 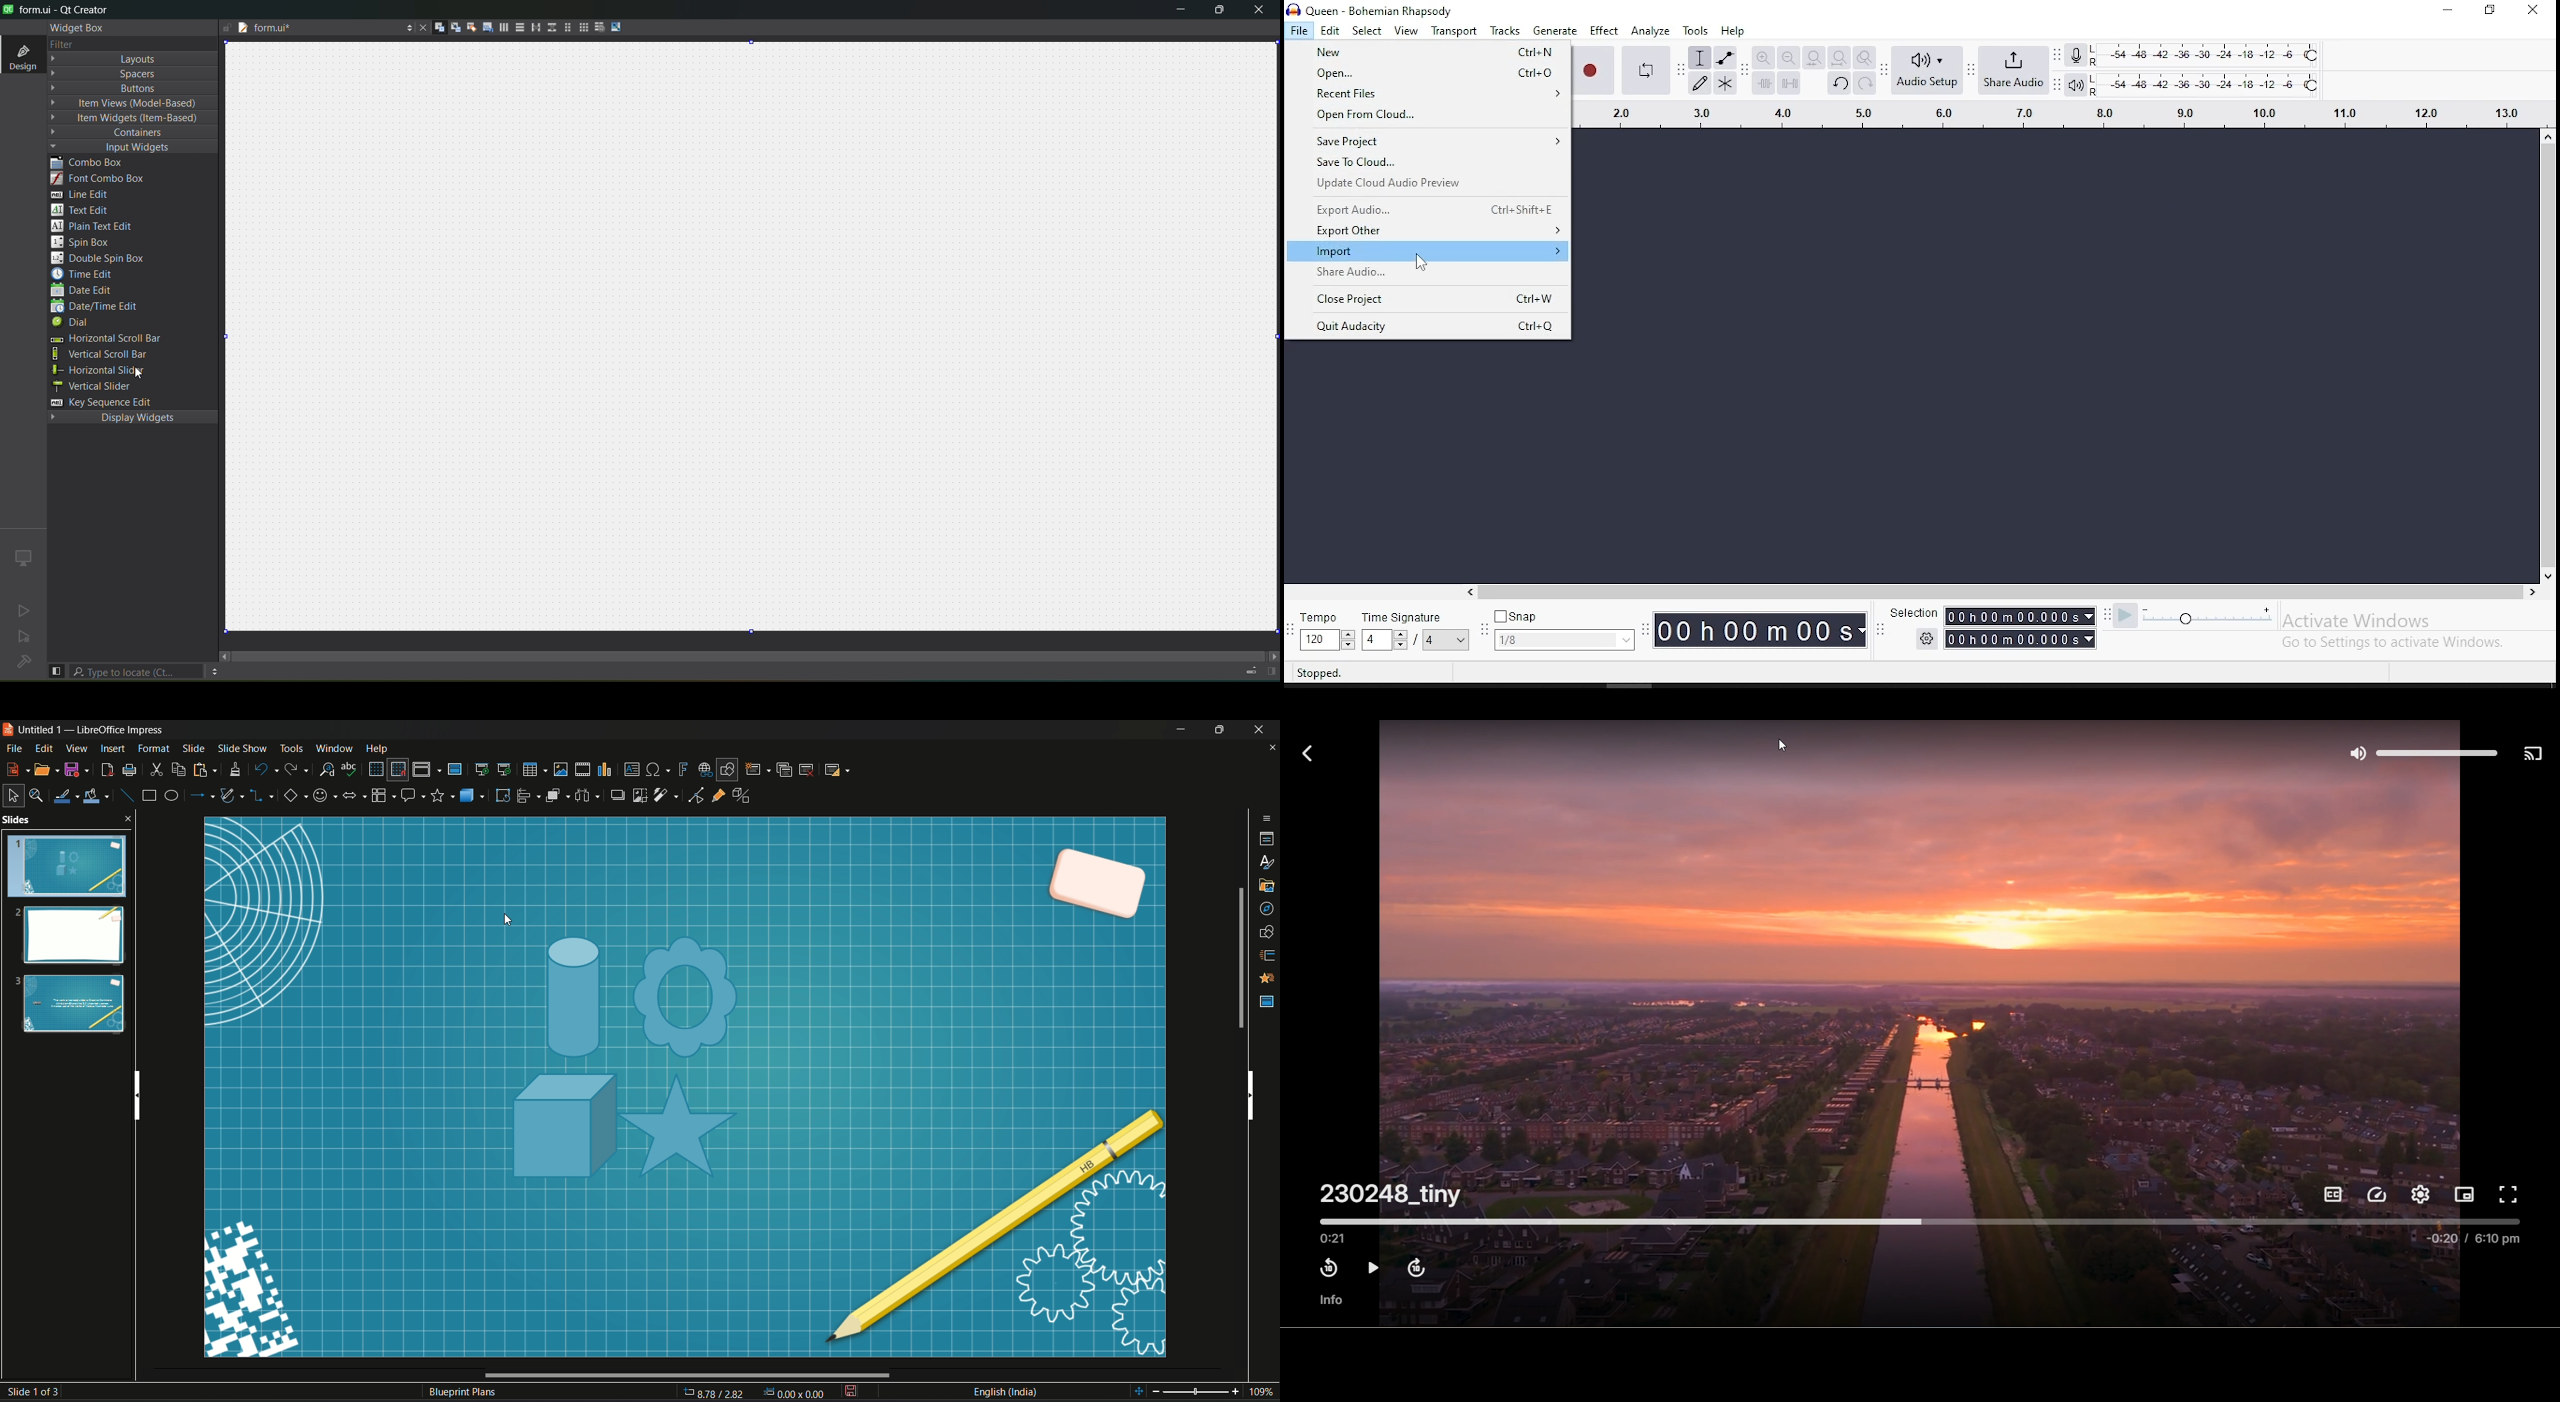 What do you see at coordinates (115, 74) in the screenshot?
I see `spaces` at bounding box center [115, 74].